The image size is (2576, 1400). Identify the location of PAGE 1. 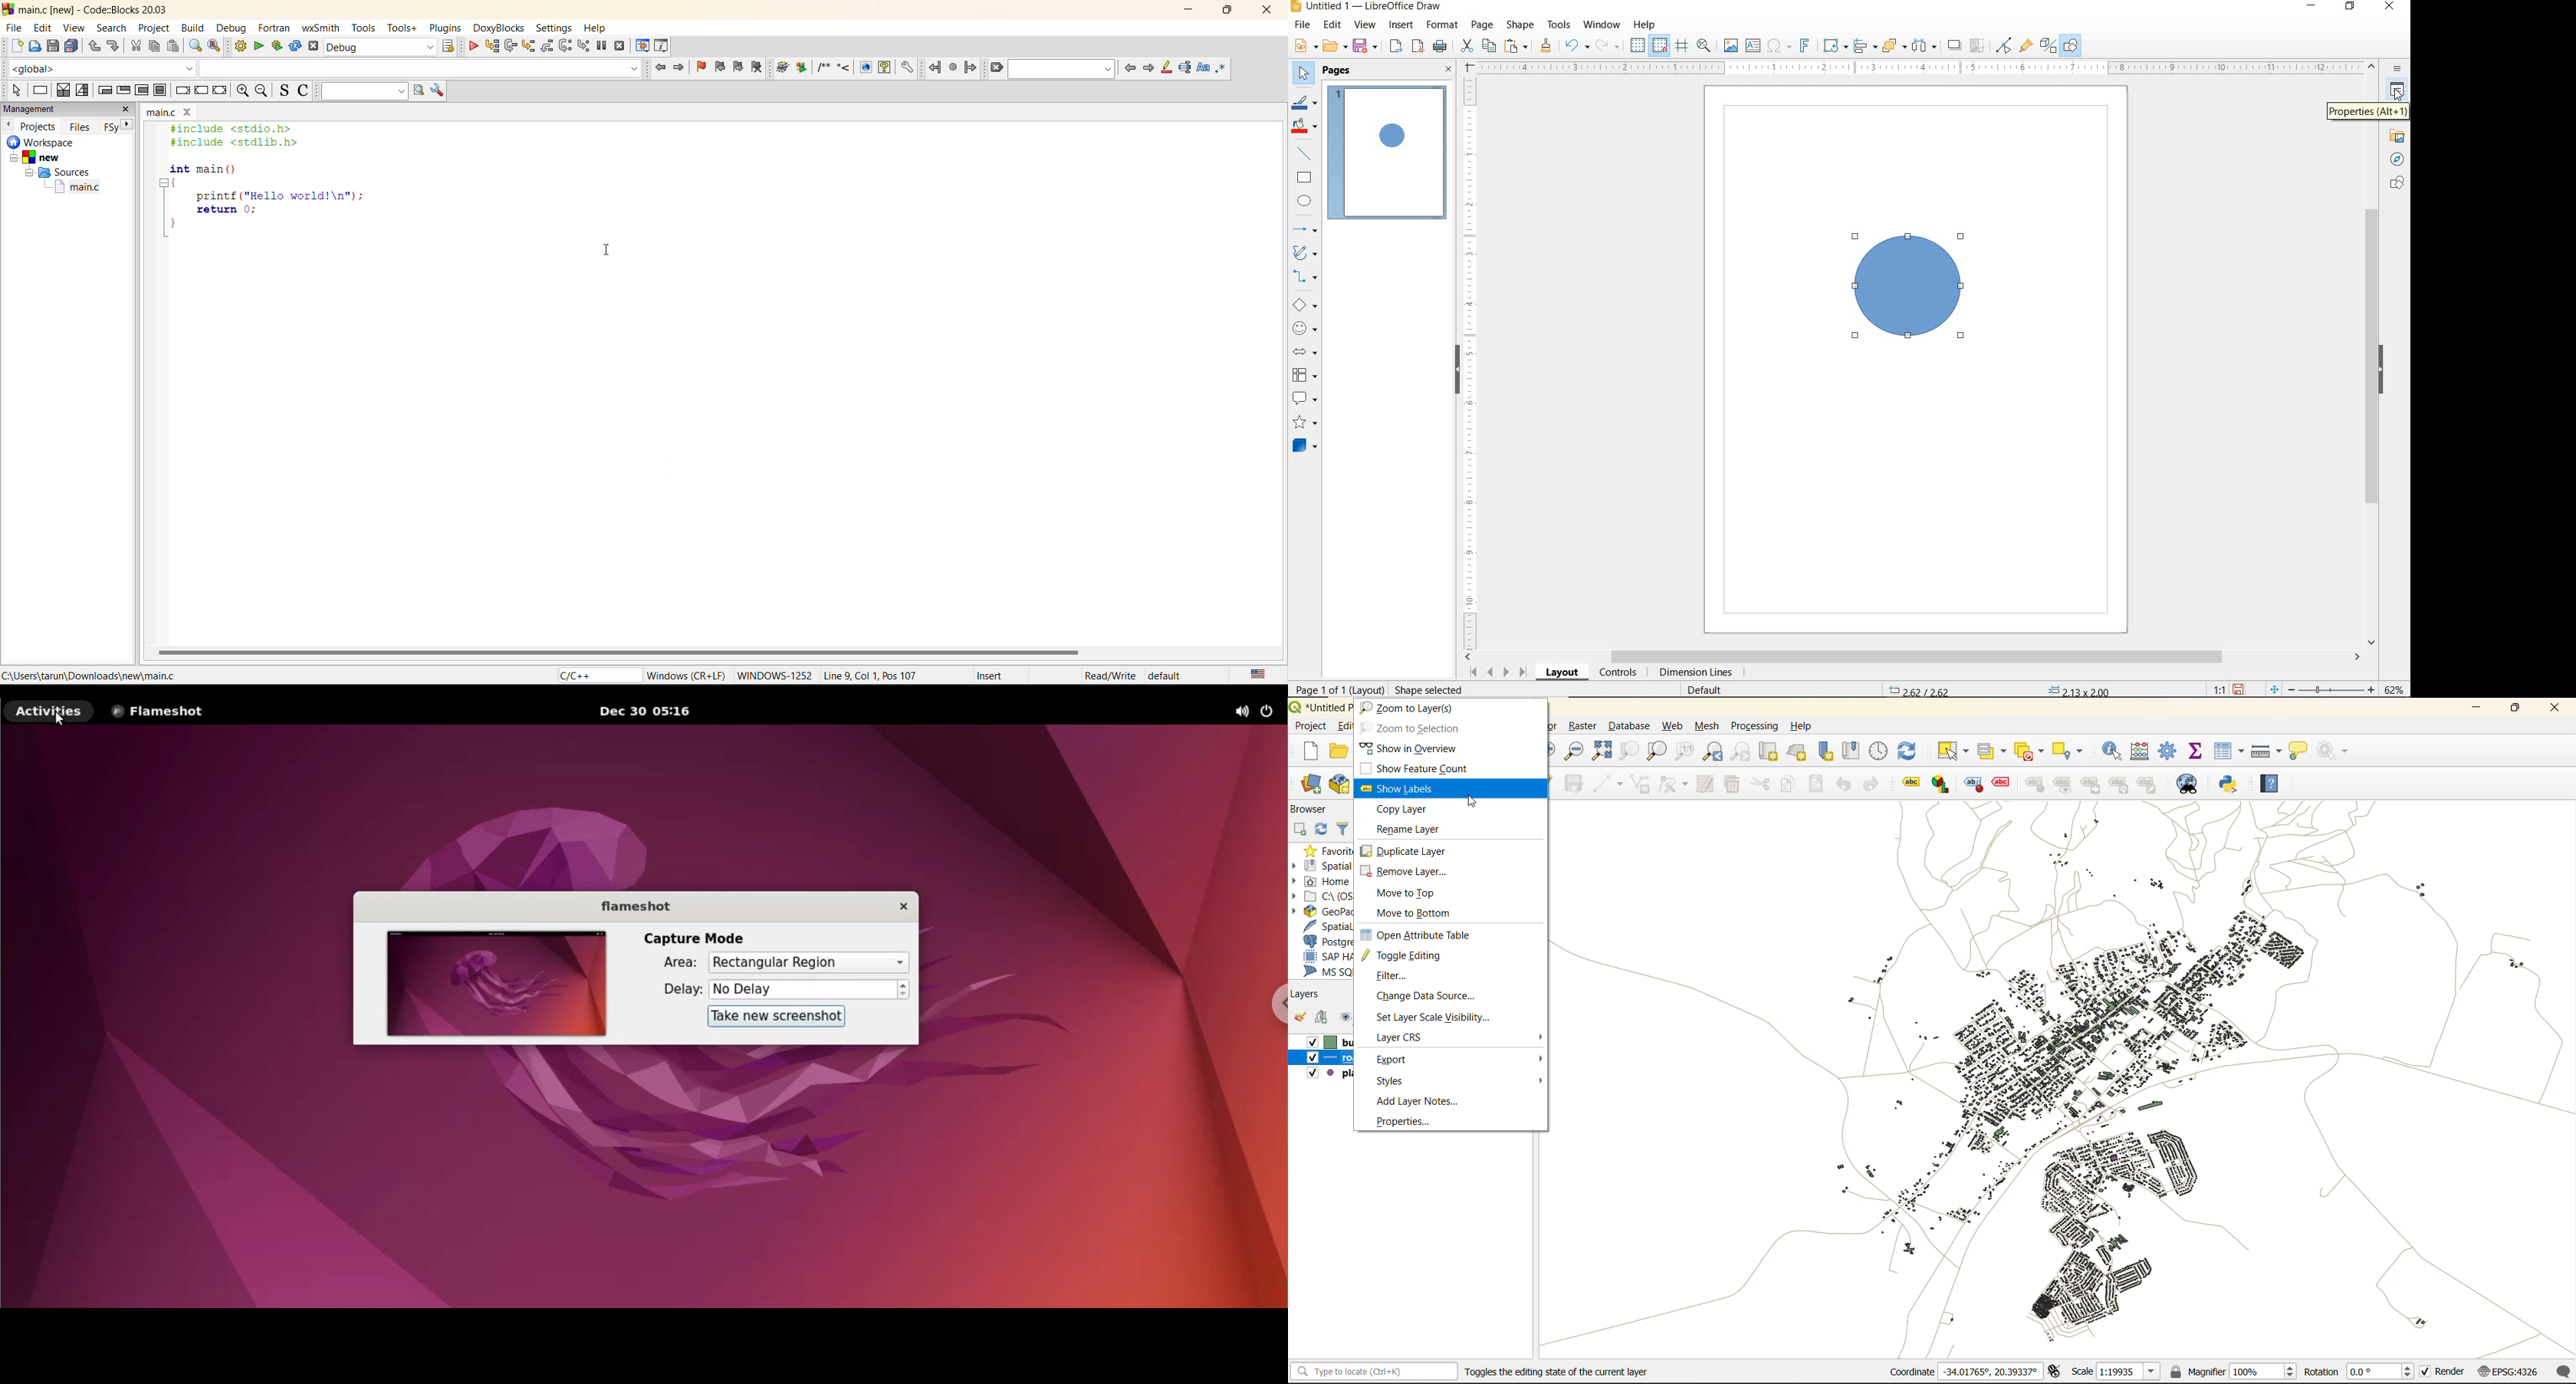
(1390, 153).